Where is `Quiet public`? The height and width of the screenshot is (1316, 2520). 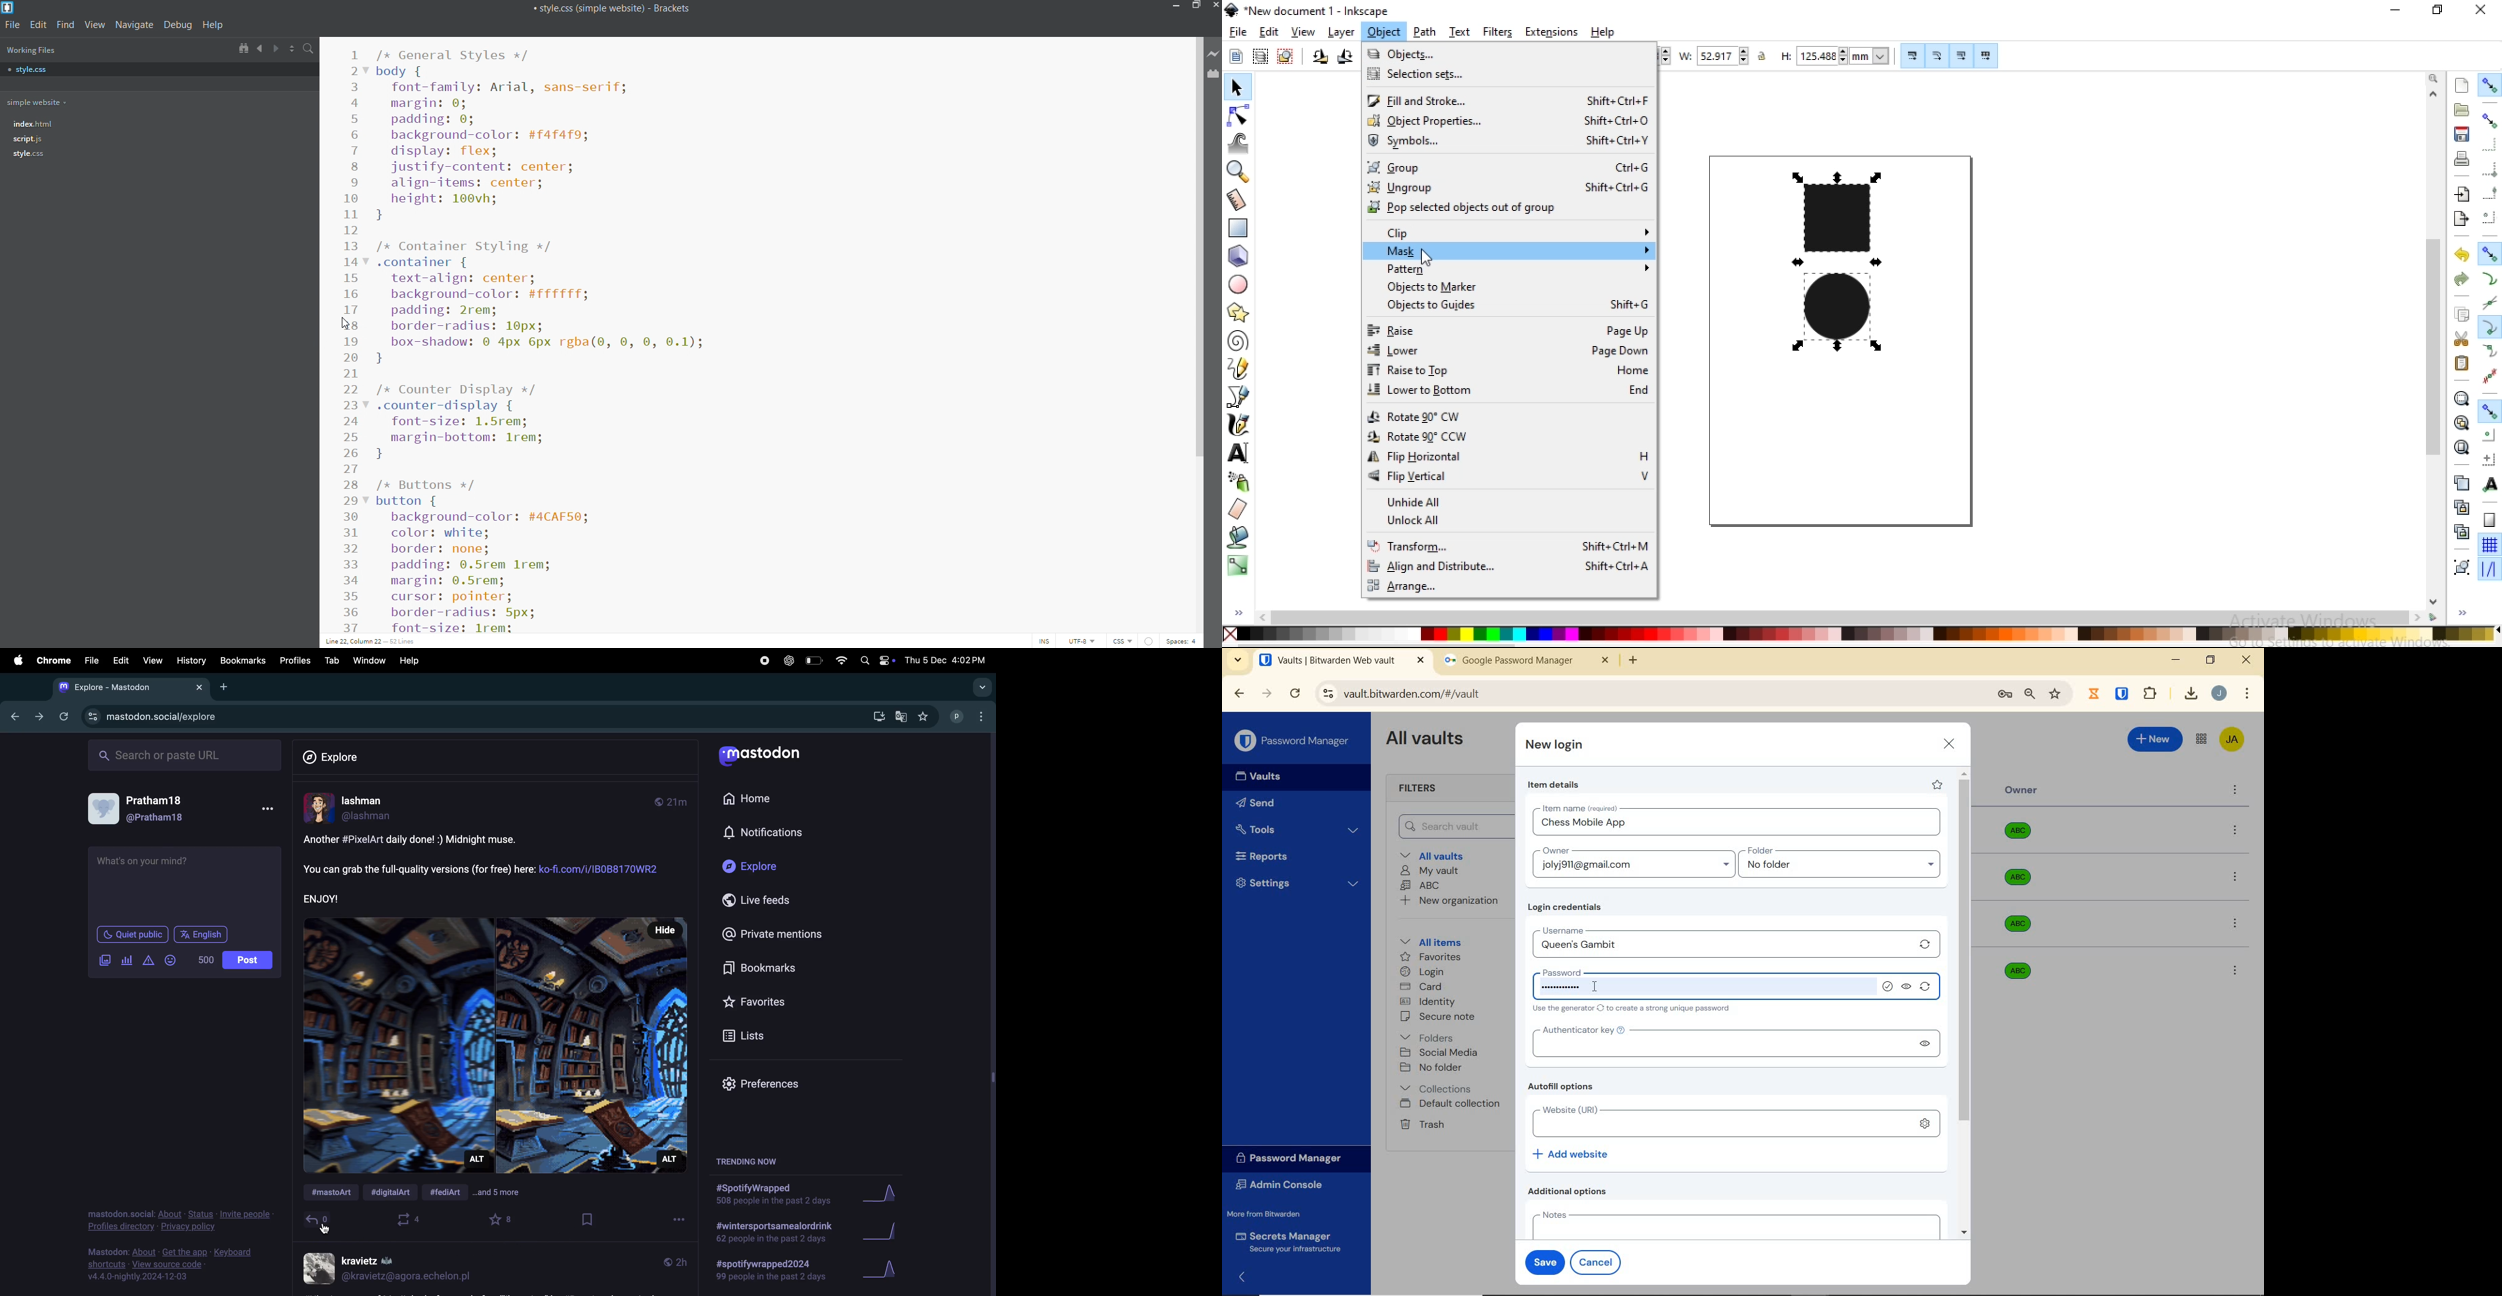 Quiet public is located at coordinates (134, 935).